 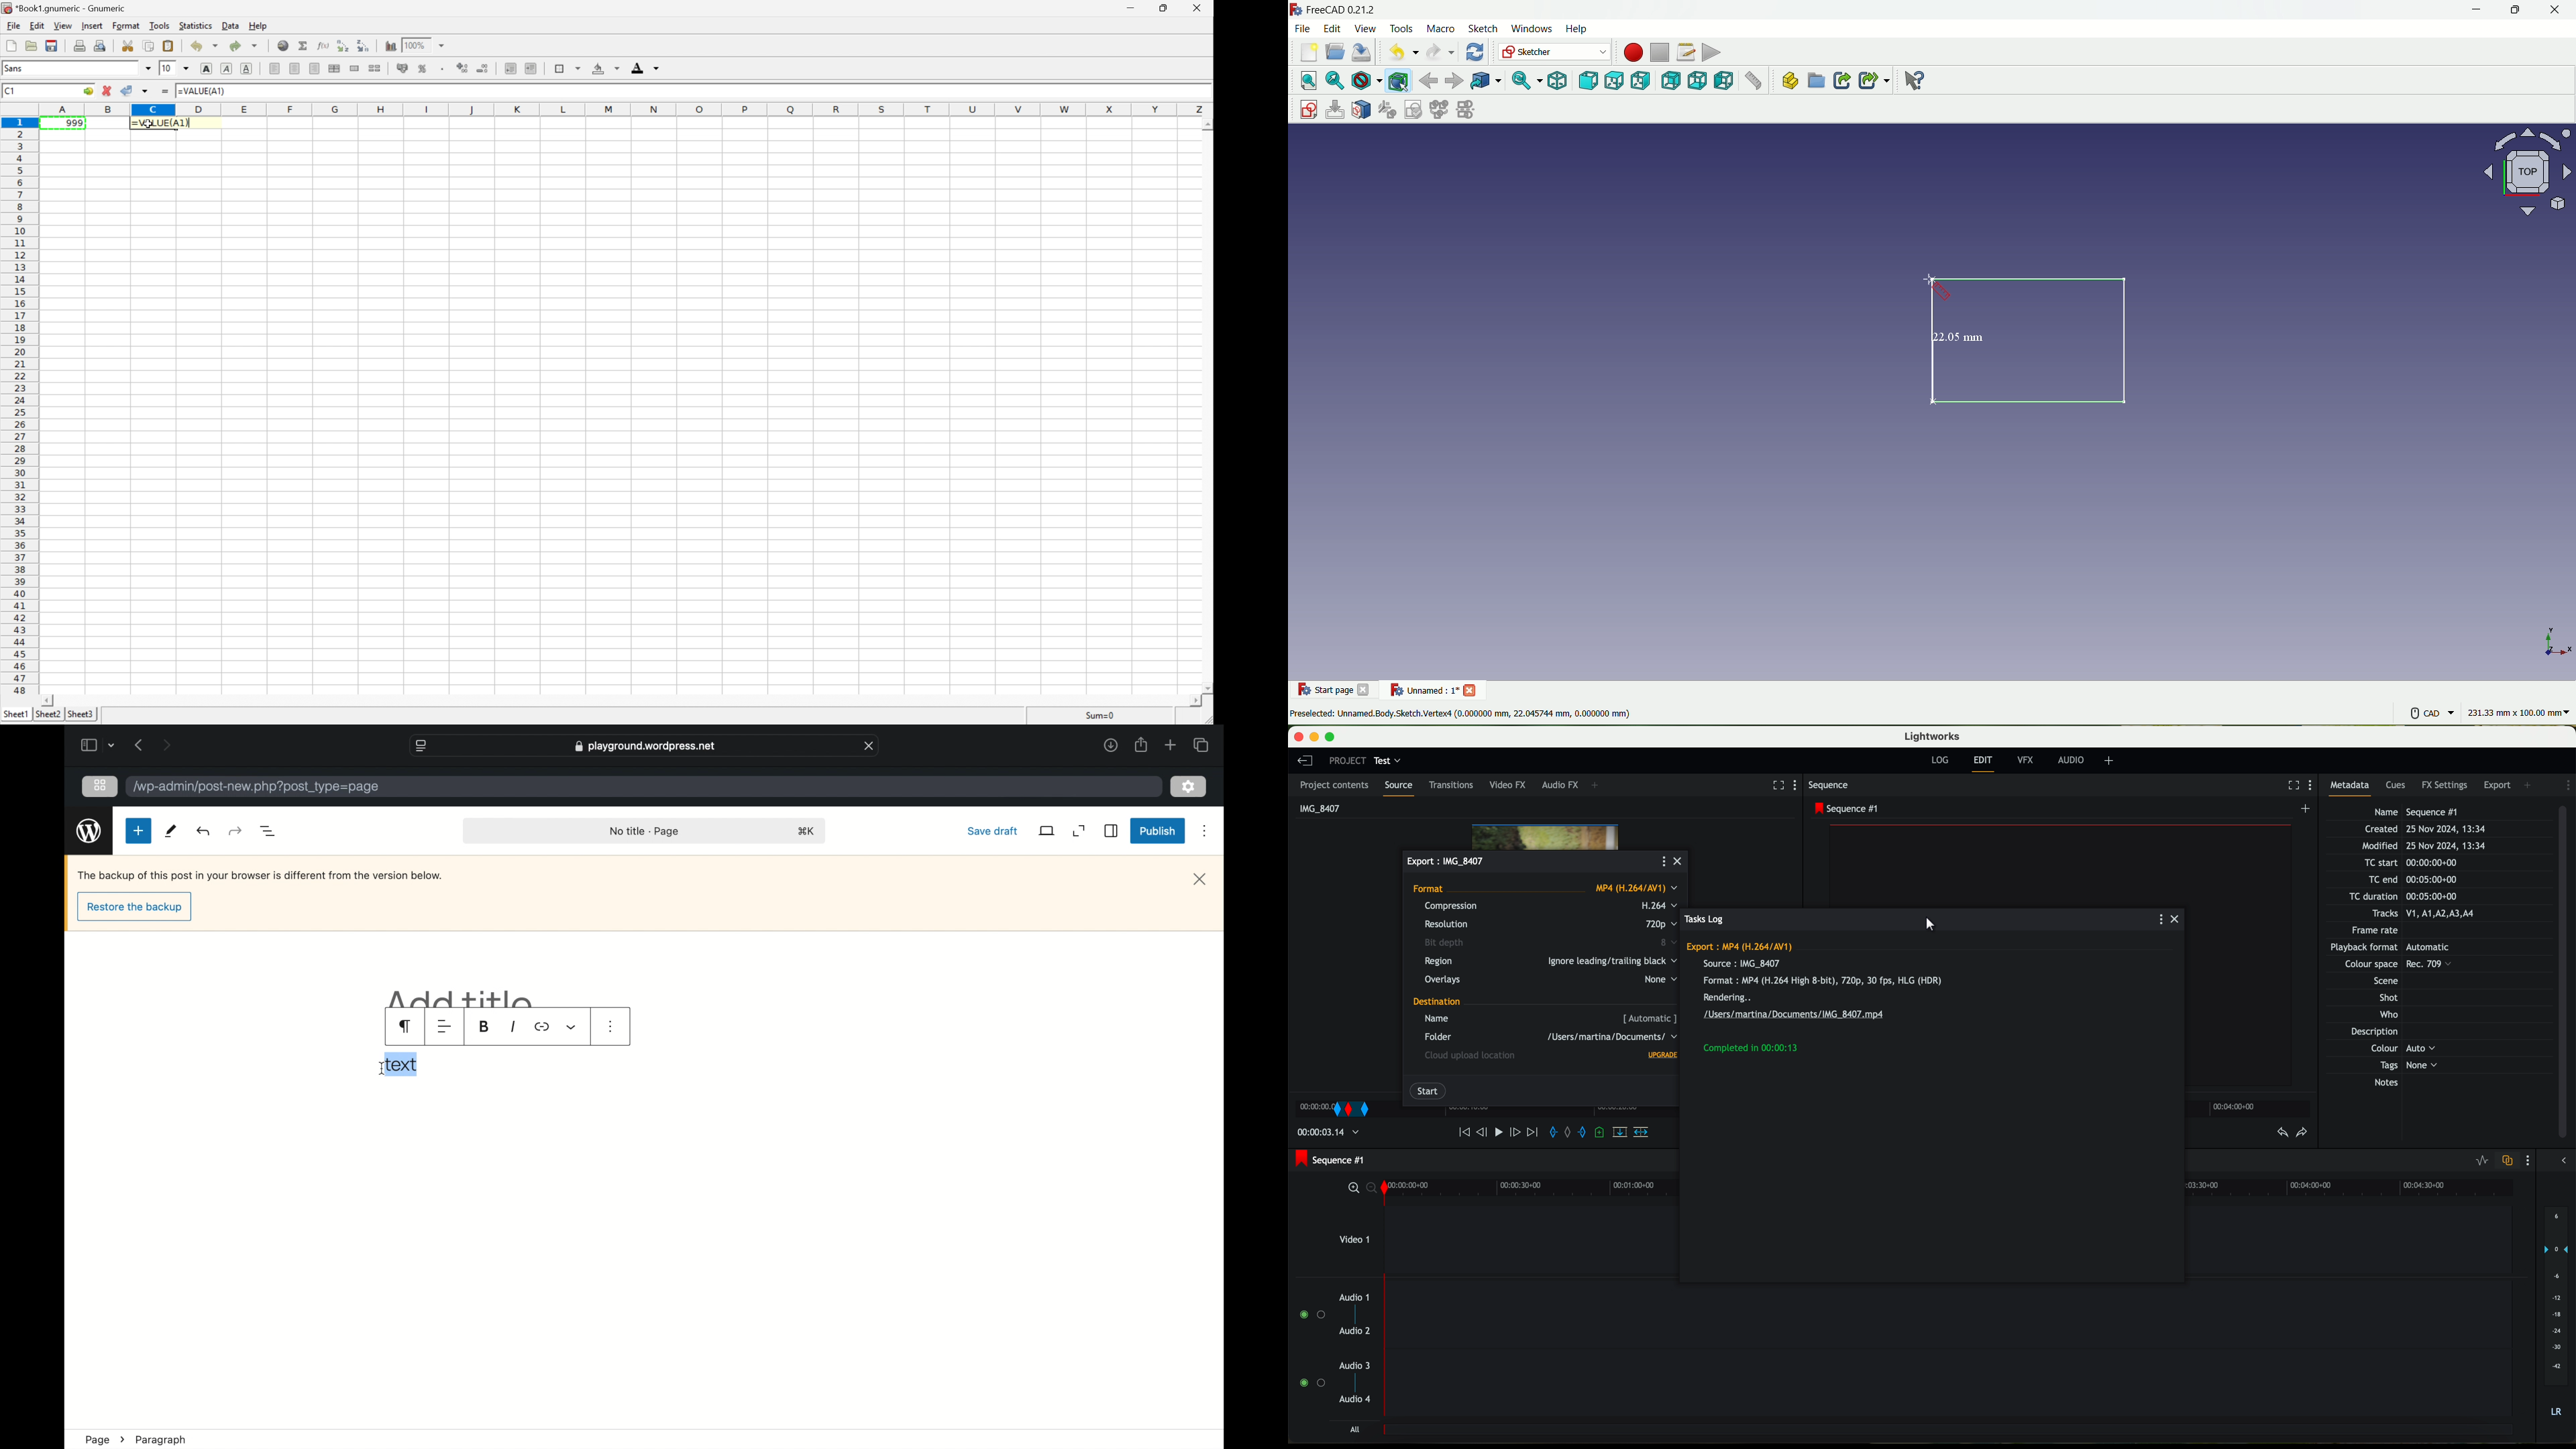 I want to click on draw style, so click(x=1366, y=80).